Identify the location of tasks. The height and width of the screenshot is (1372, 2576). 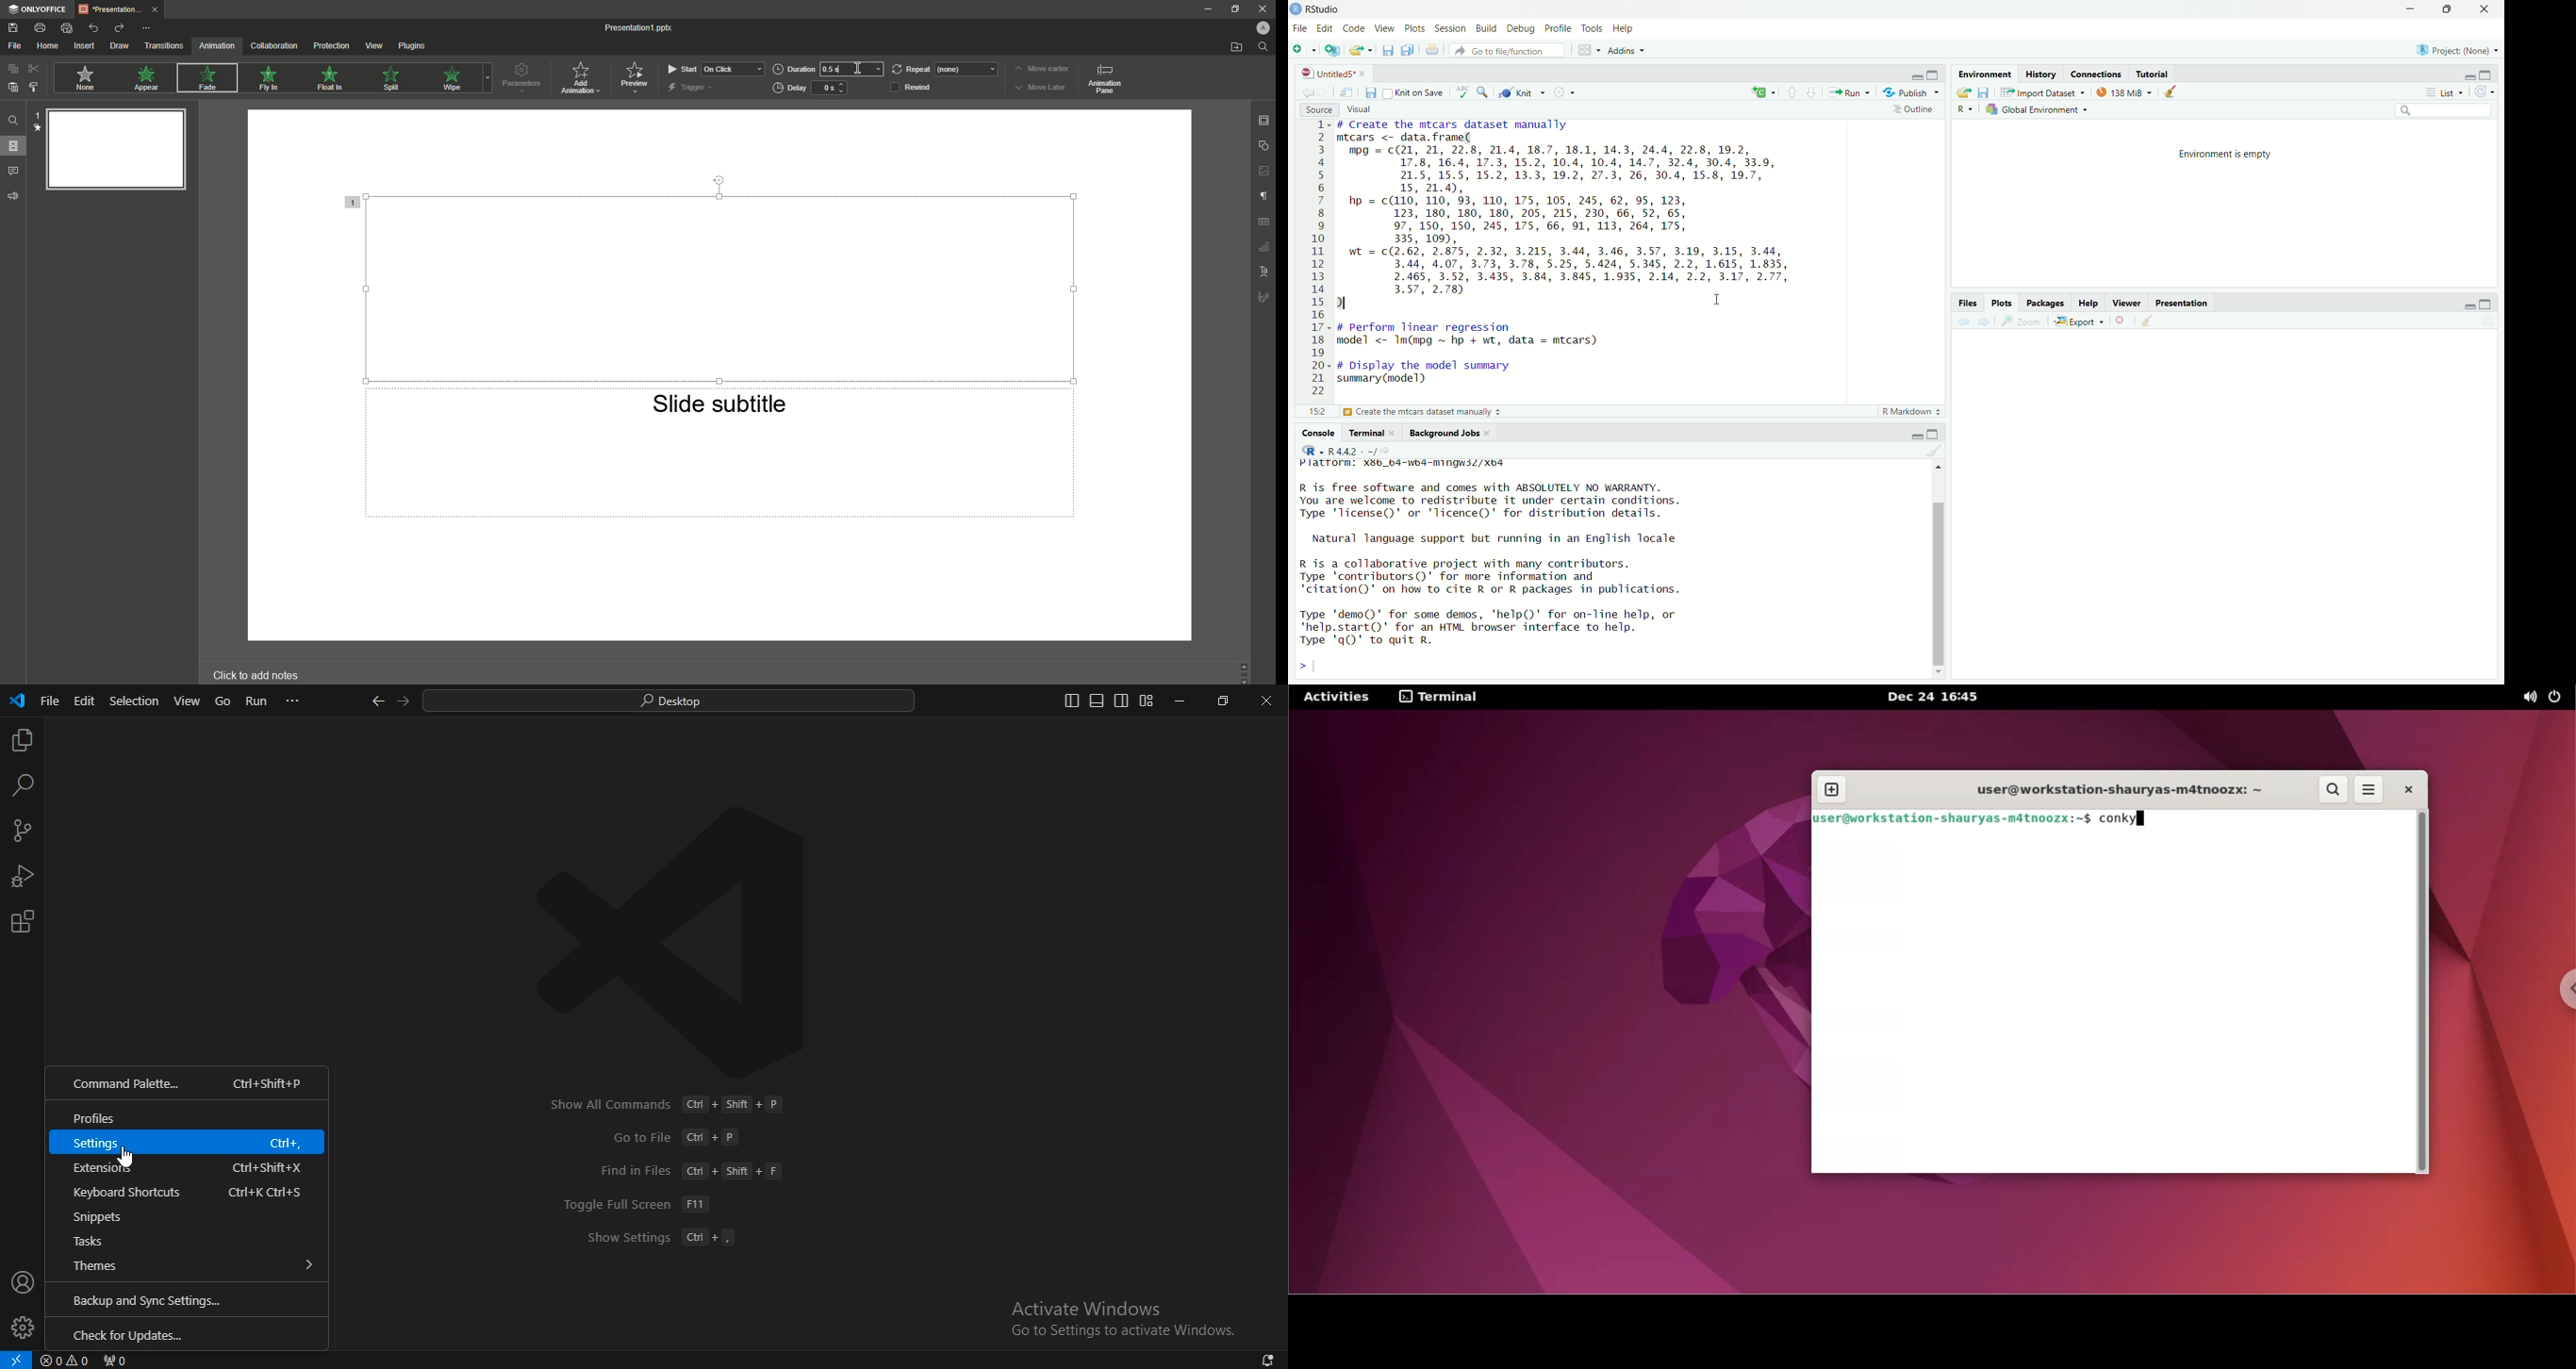
(91, 1241).